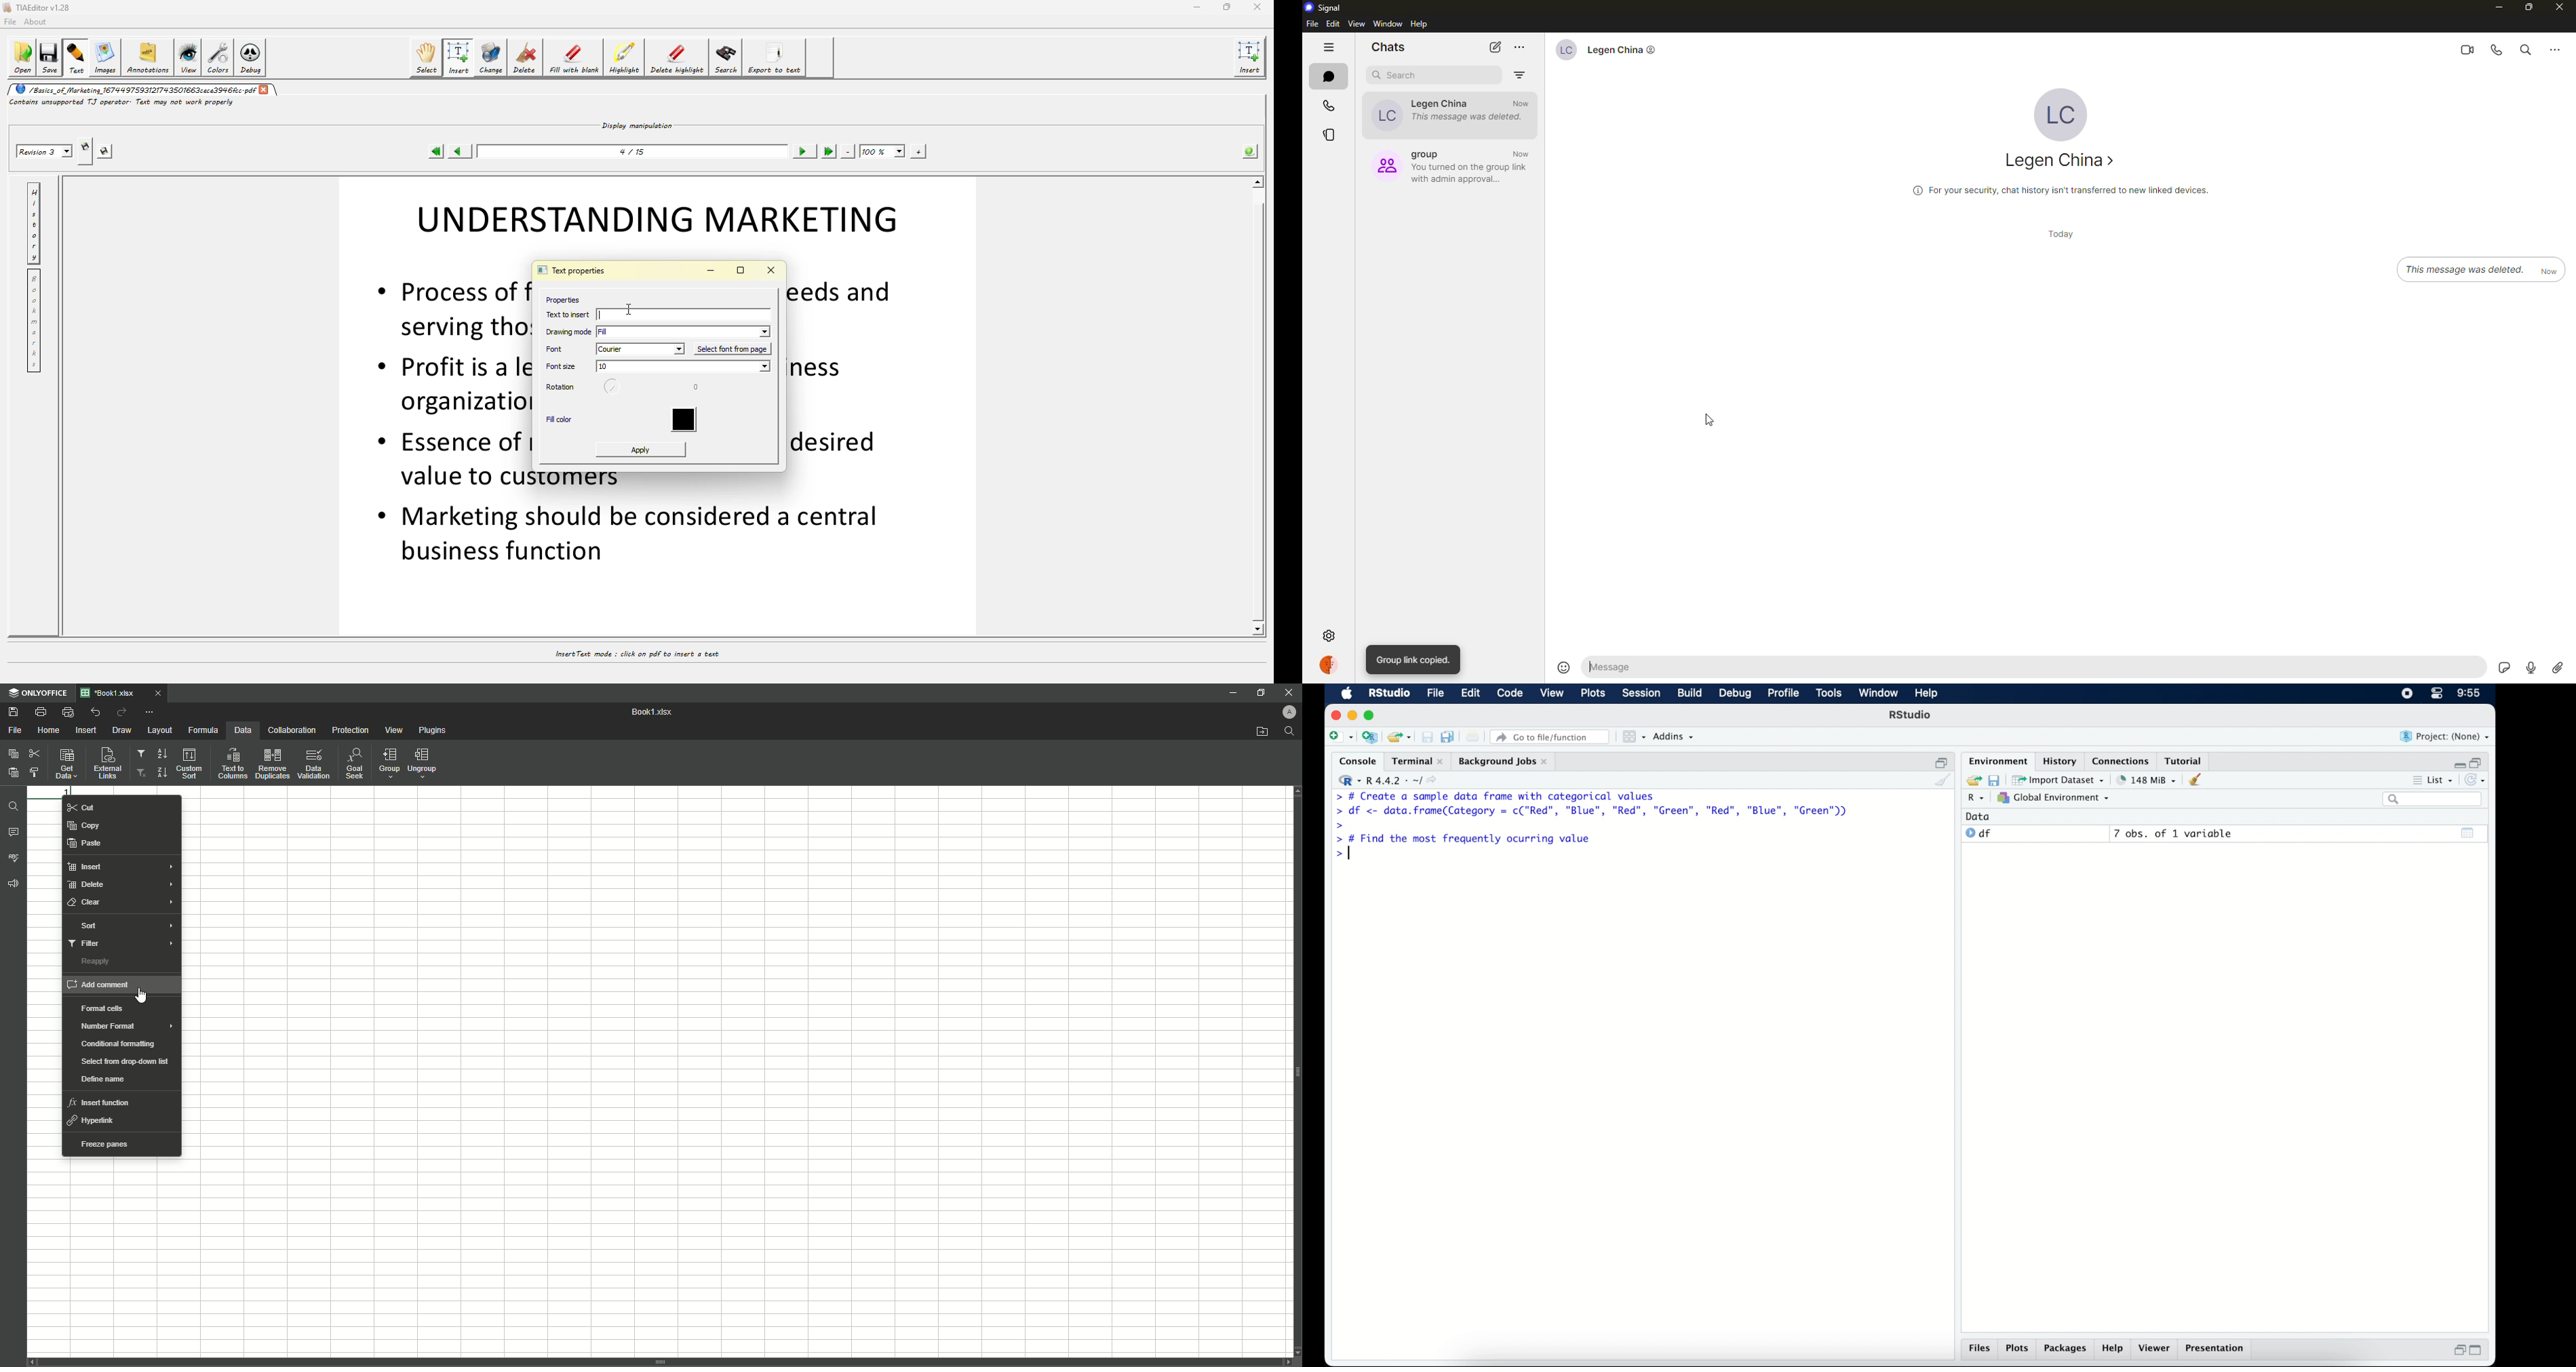 This screenshot has width=2576, height=1372. I want to click on Choose Styling, so click(37, 772).